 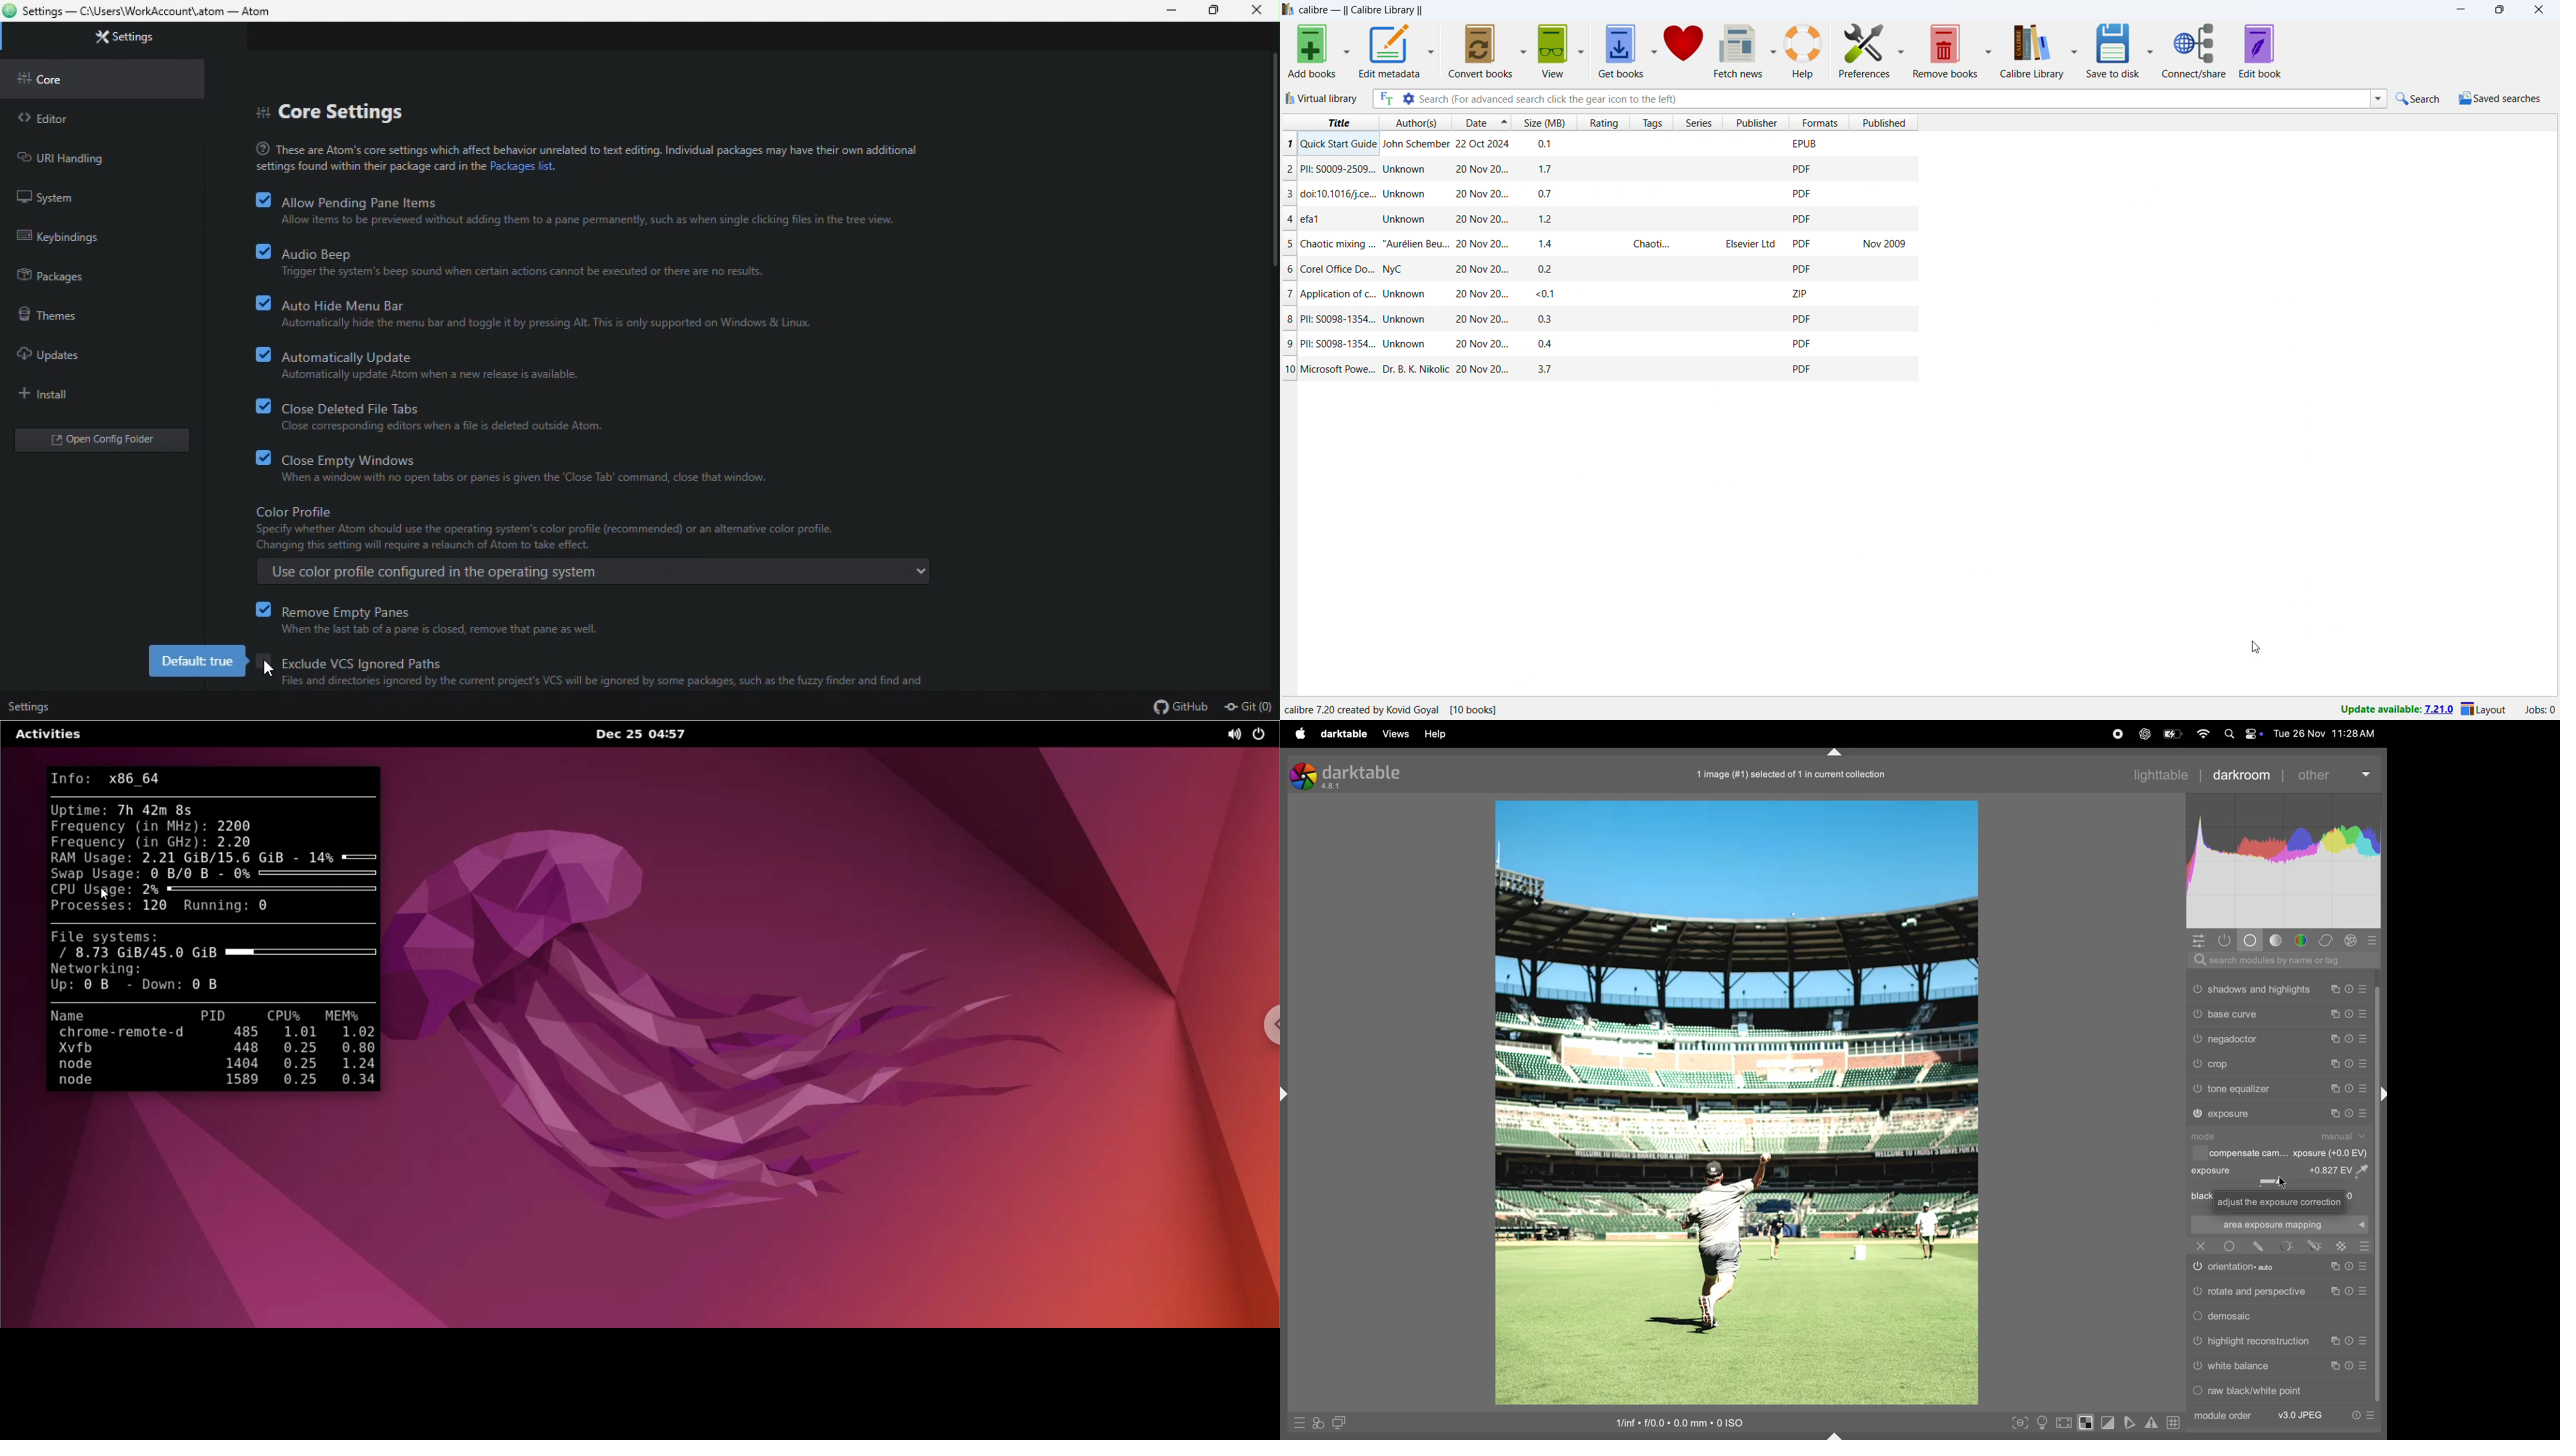 I want to click on add books, so click(x=1313, y=51).